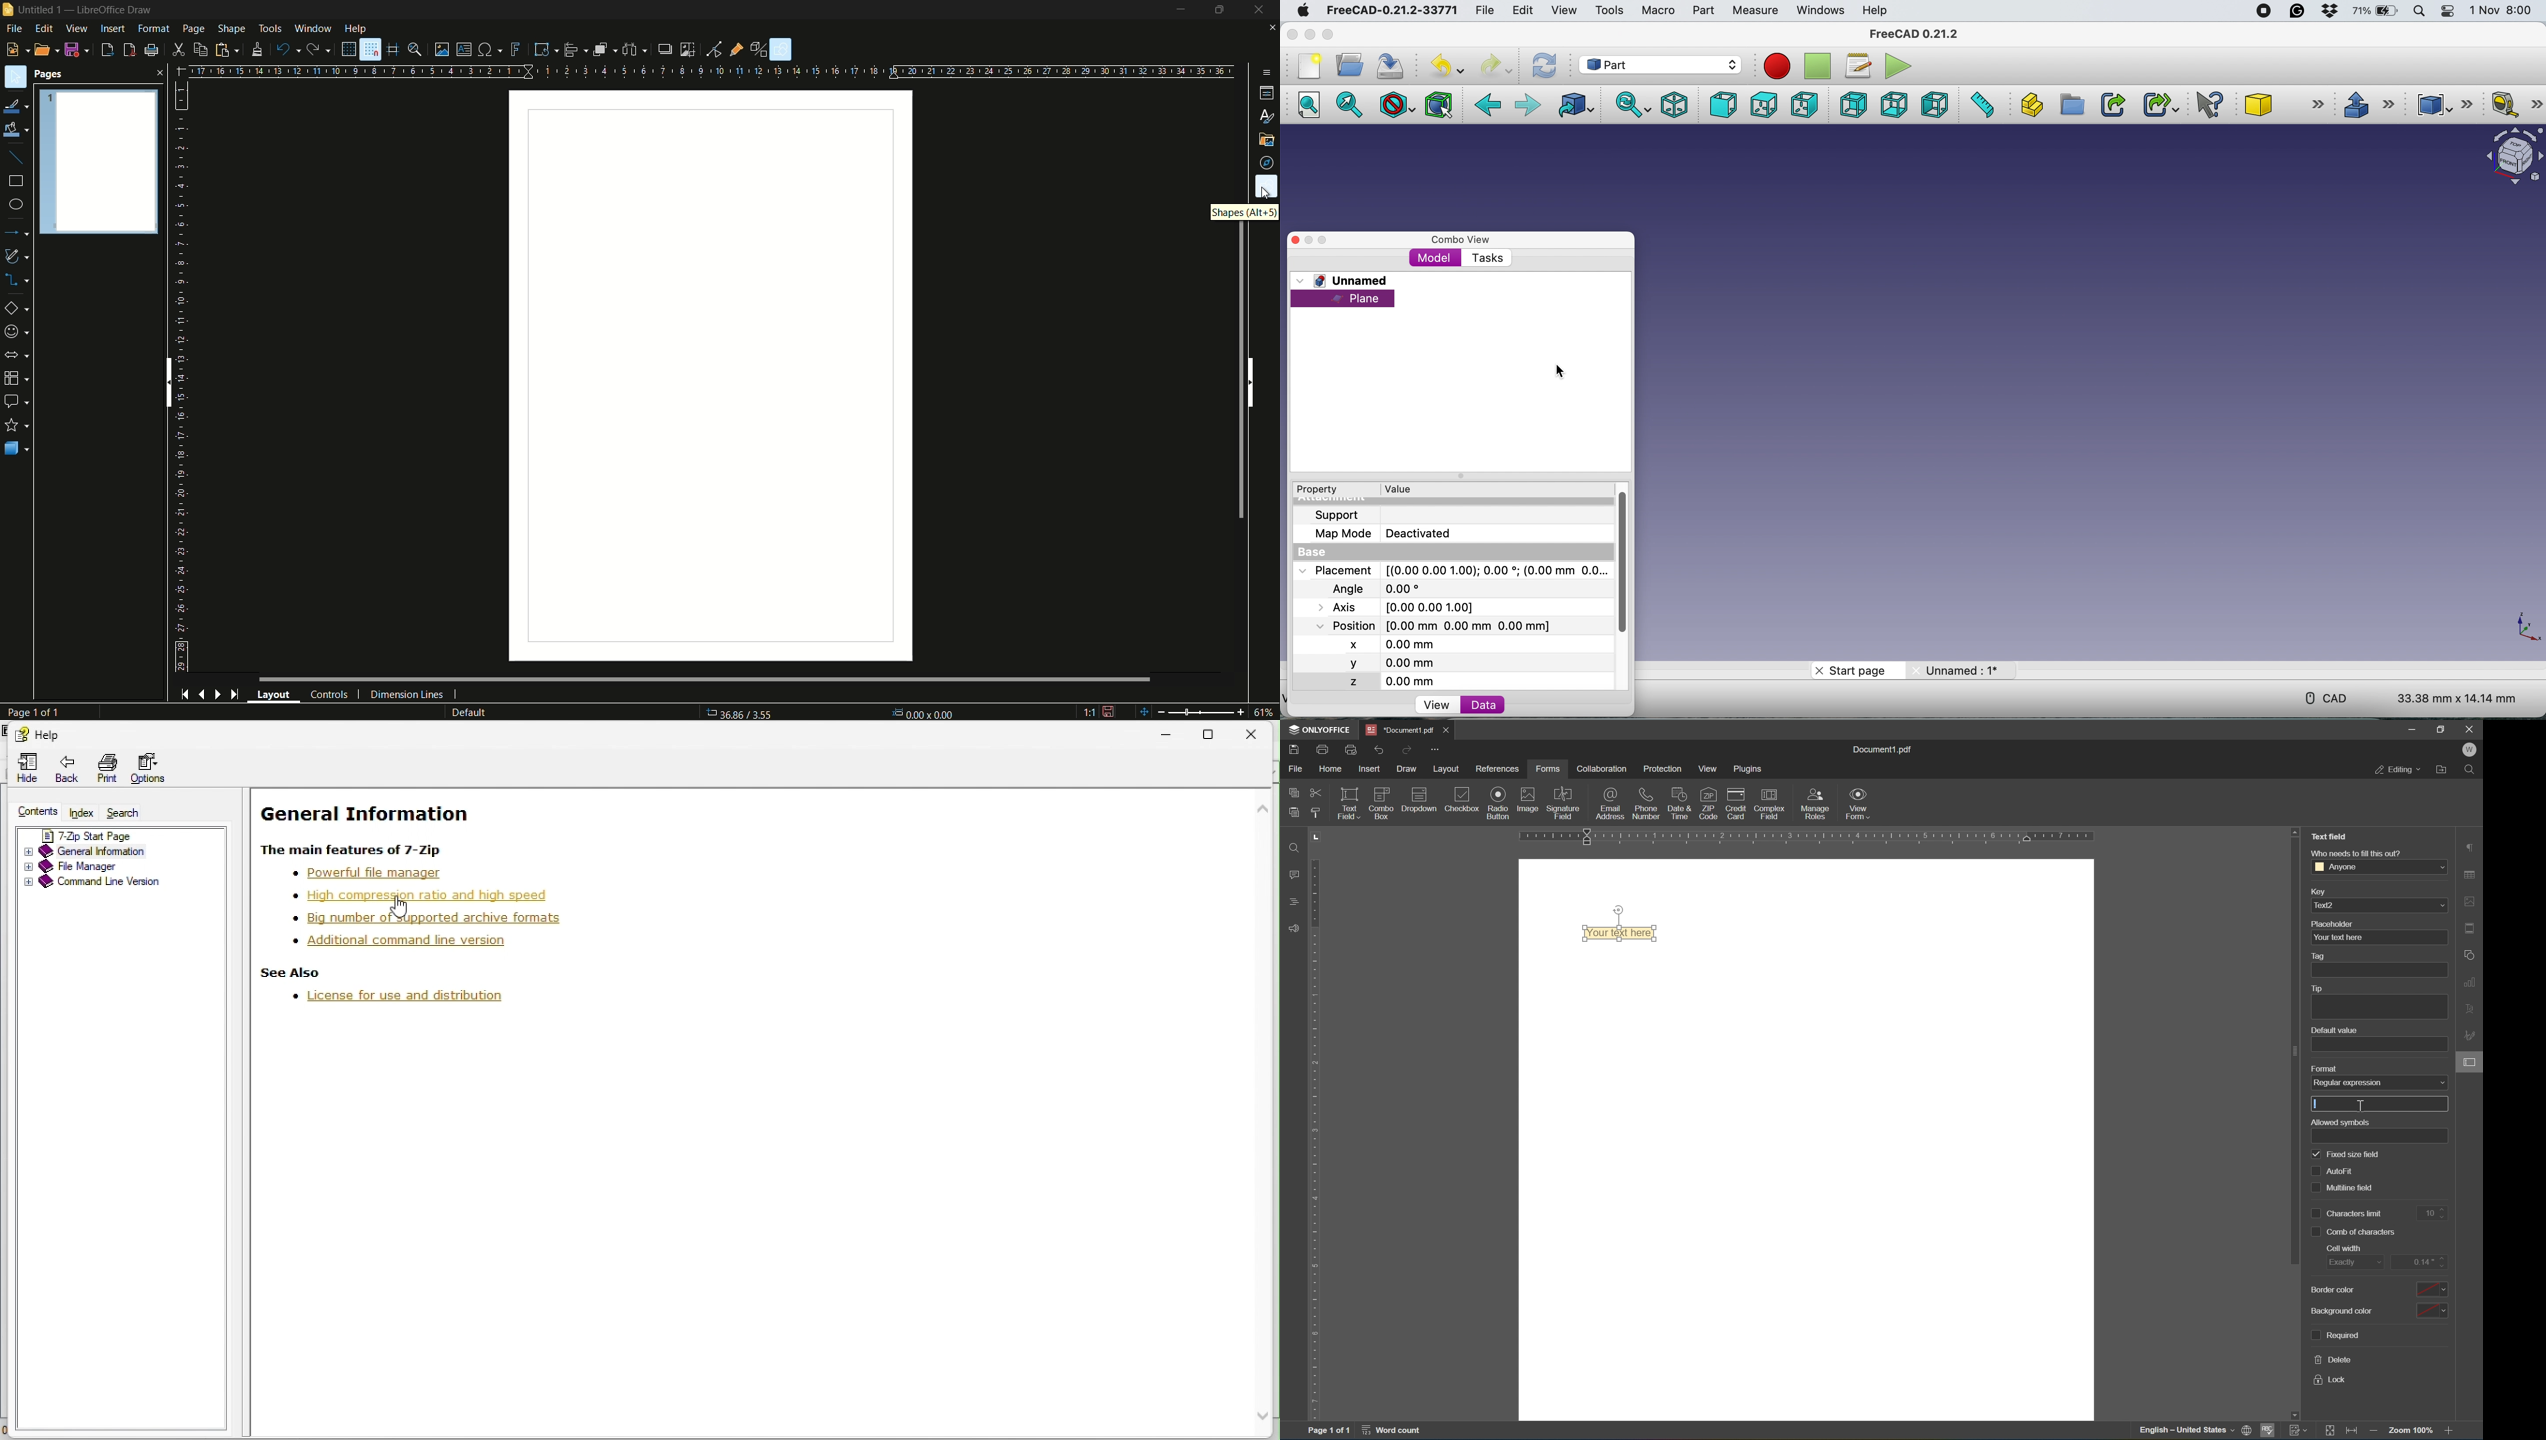  Describe the element at coordinates (18, 332) in the screenshot. I see `symbol shapes` at that location.